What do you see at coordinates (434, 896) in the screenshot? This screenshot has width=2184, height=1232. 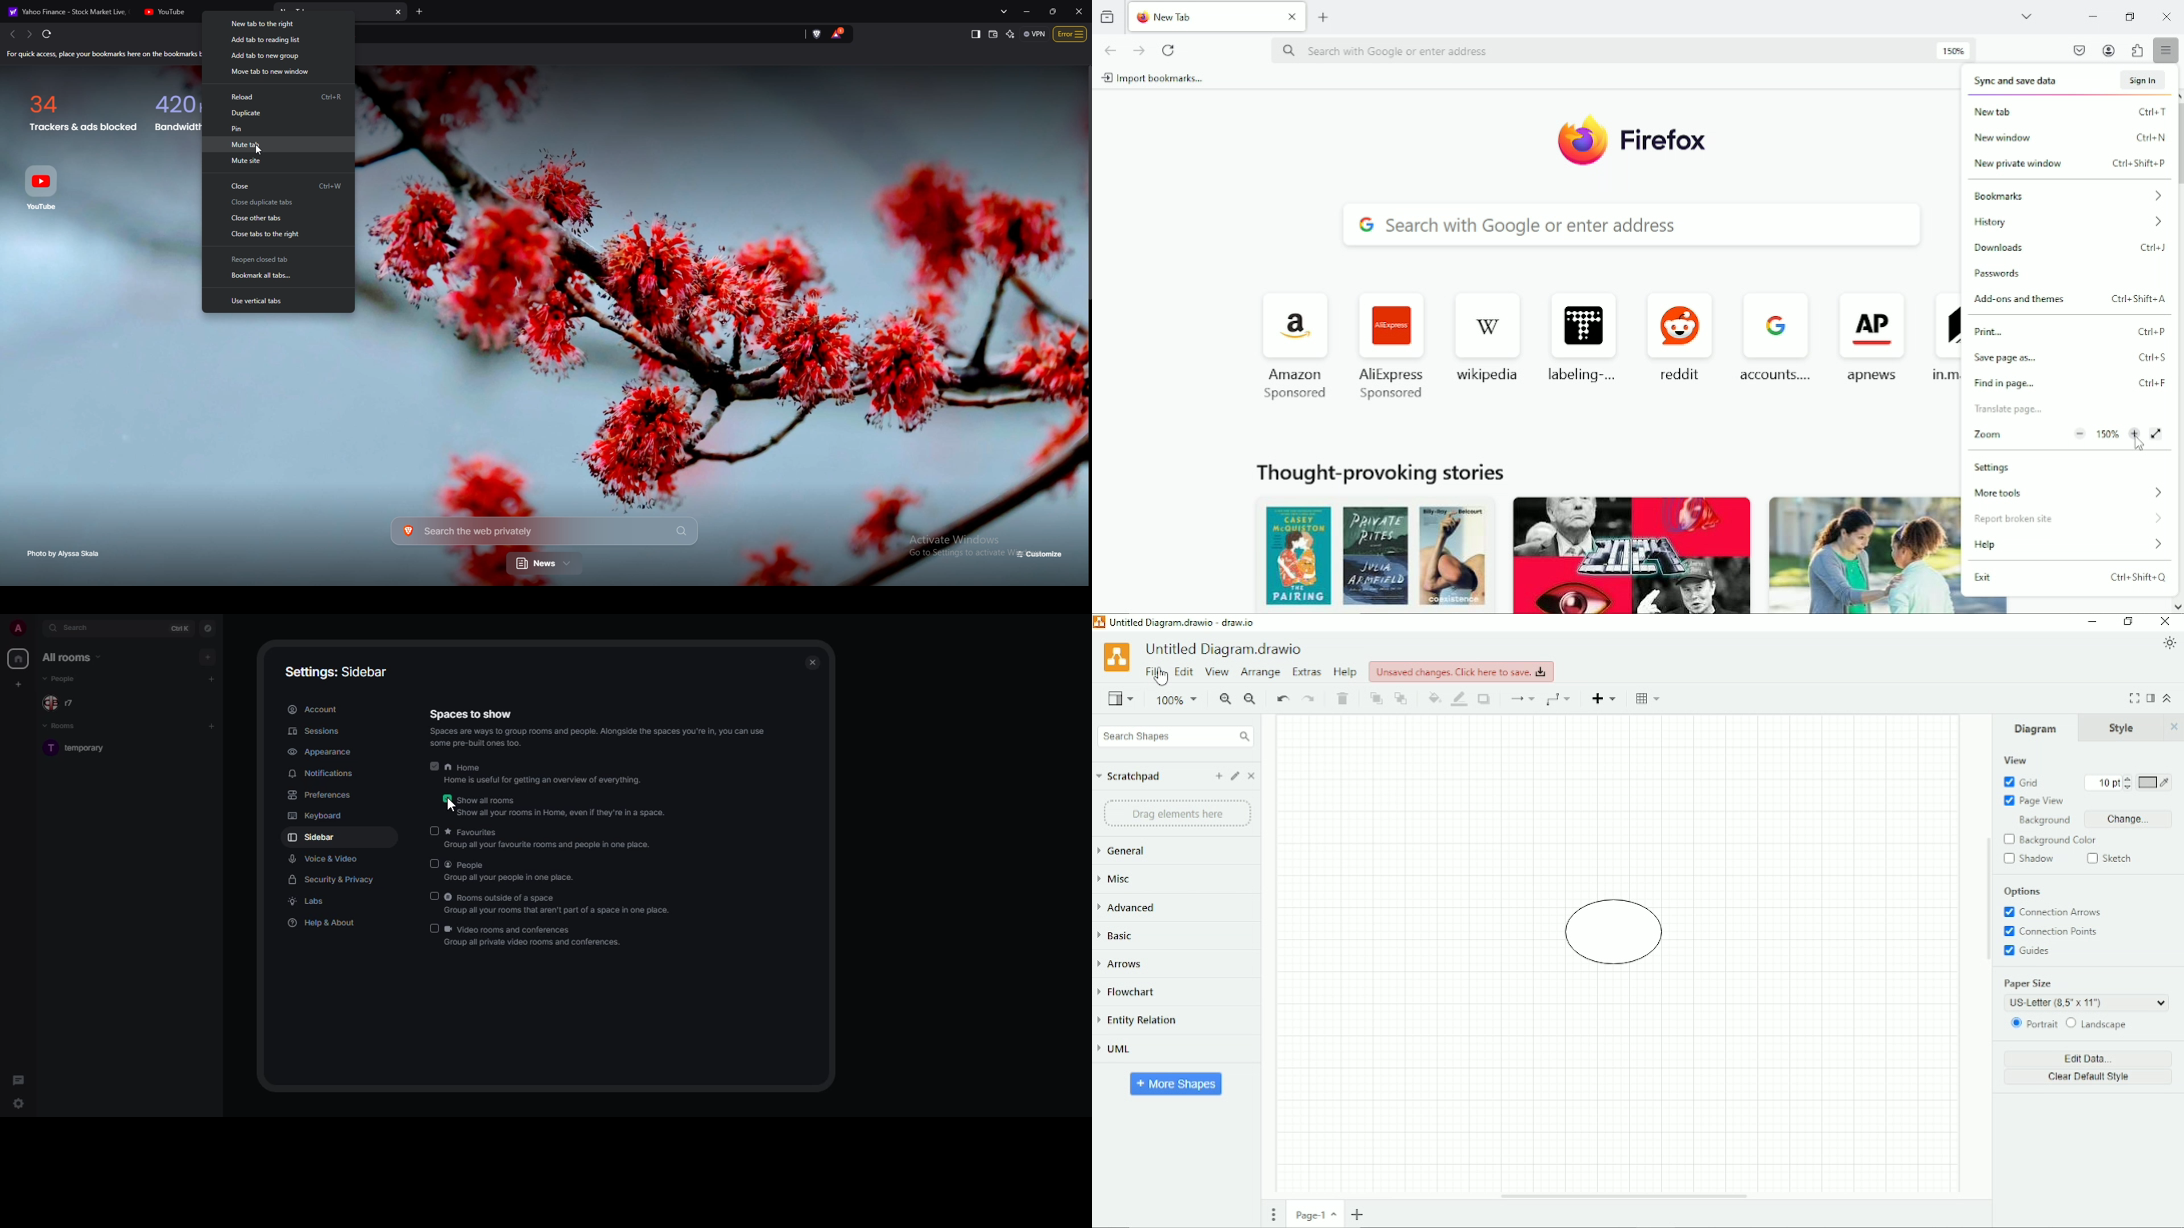 I see `disabled` at bounding box center [434, 896].